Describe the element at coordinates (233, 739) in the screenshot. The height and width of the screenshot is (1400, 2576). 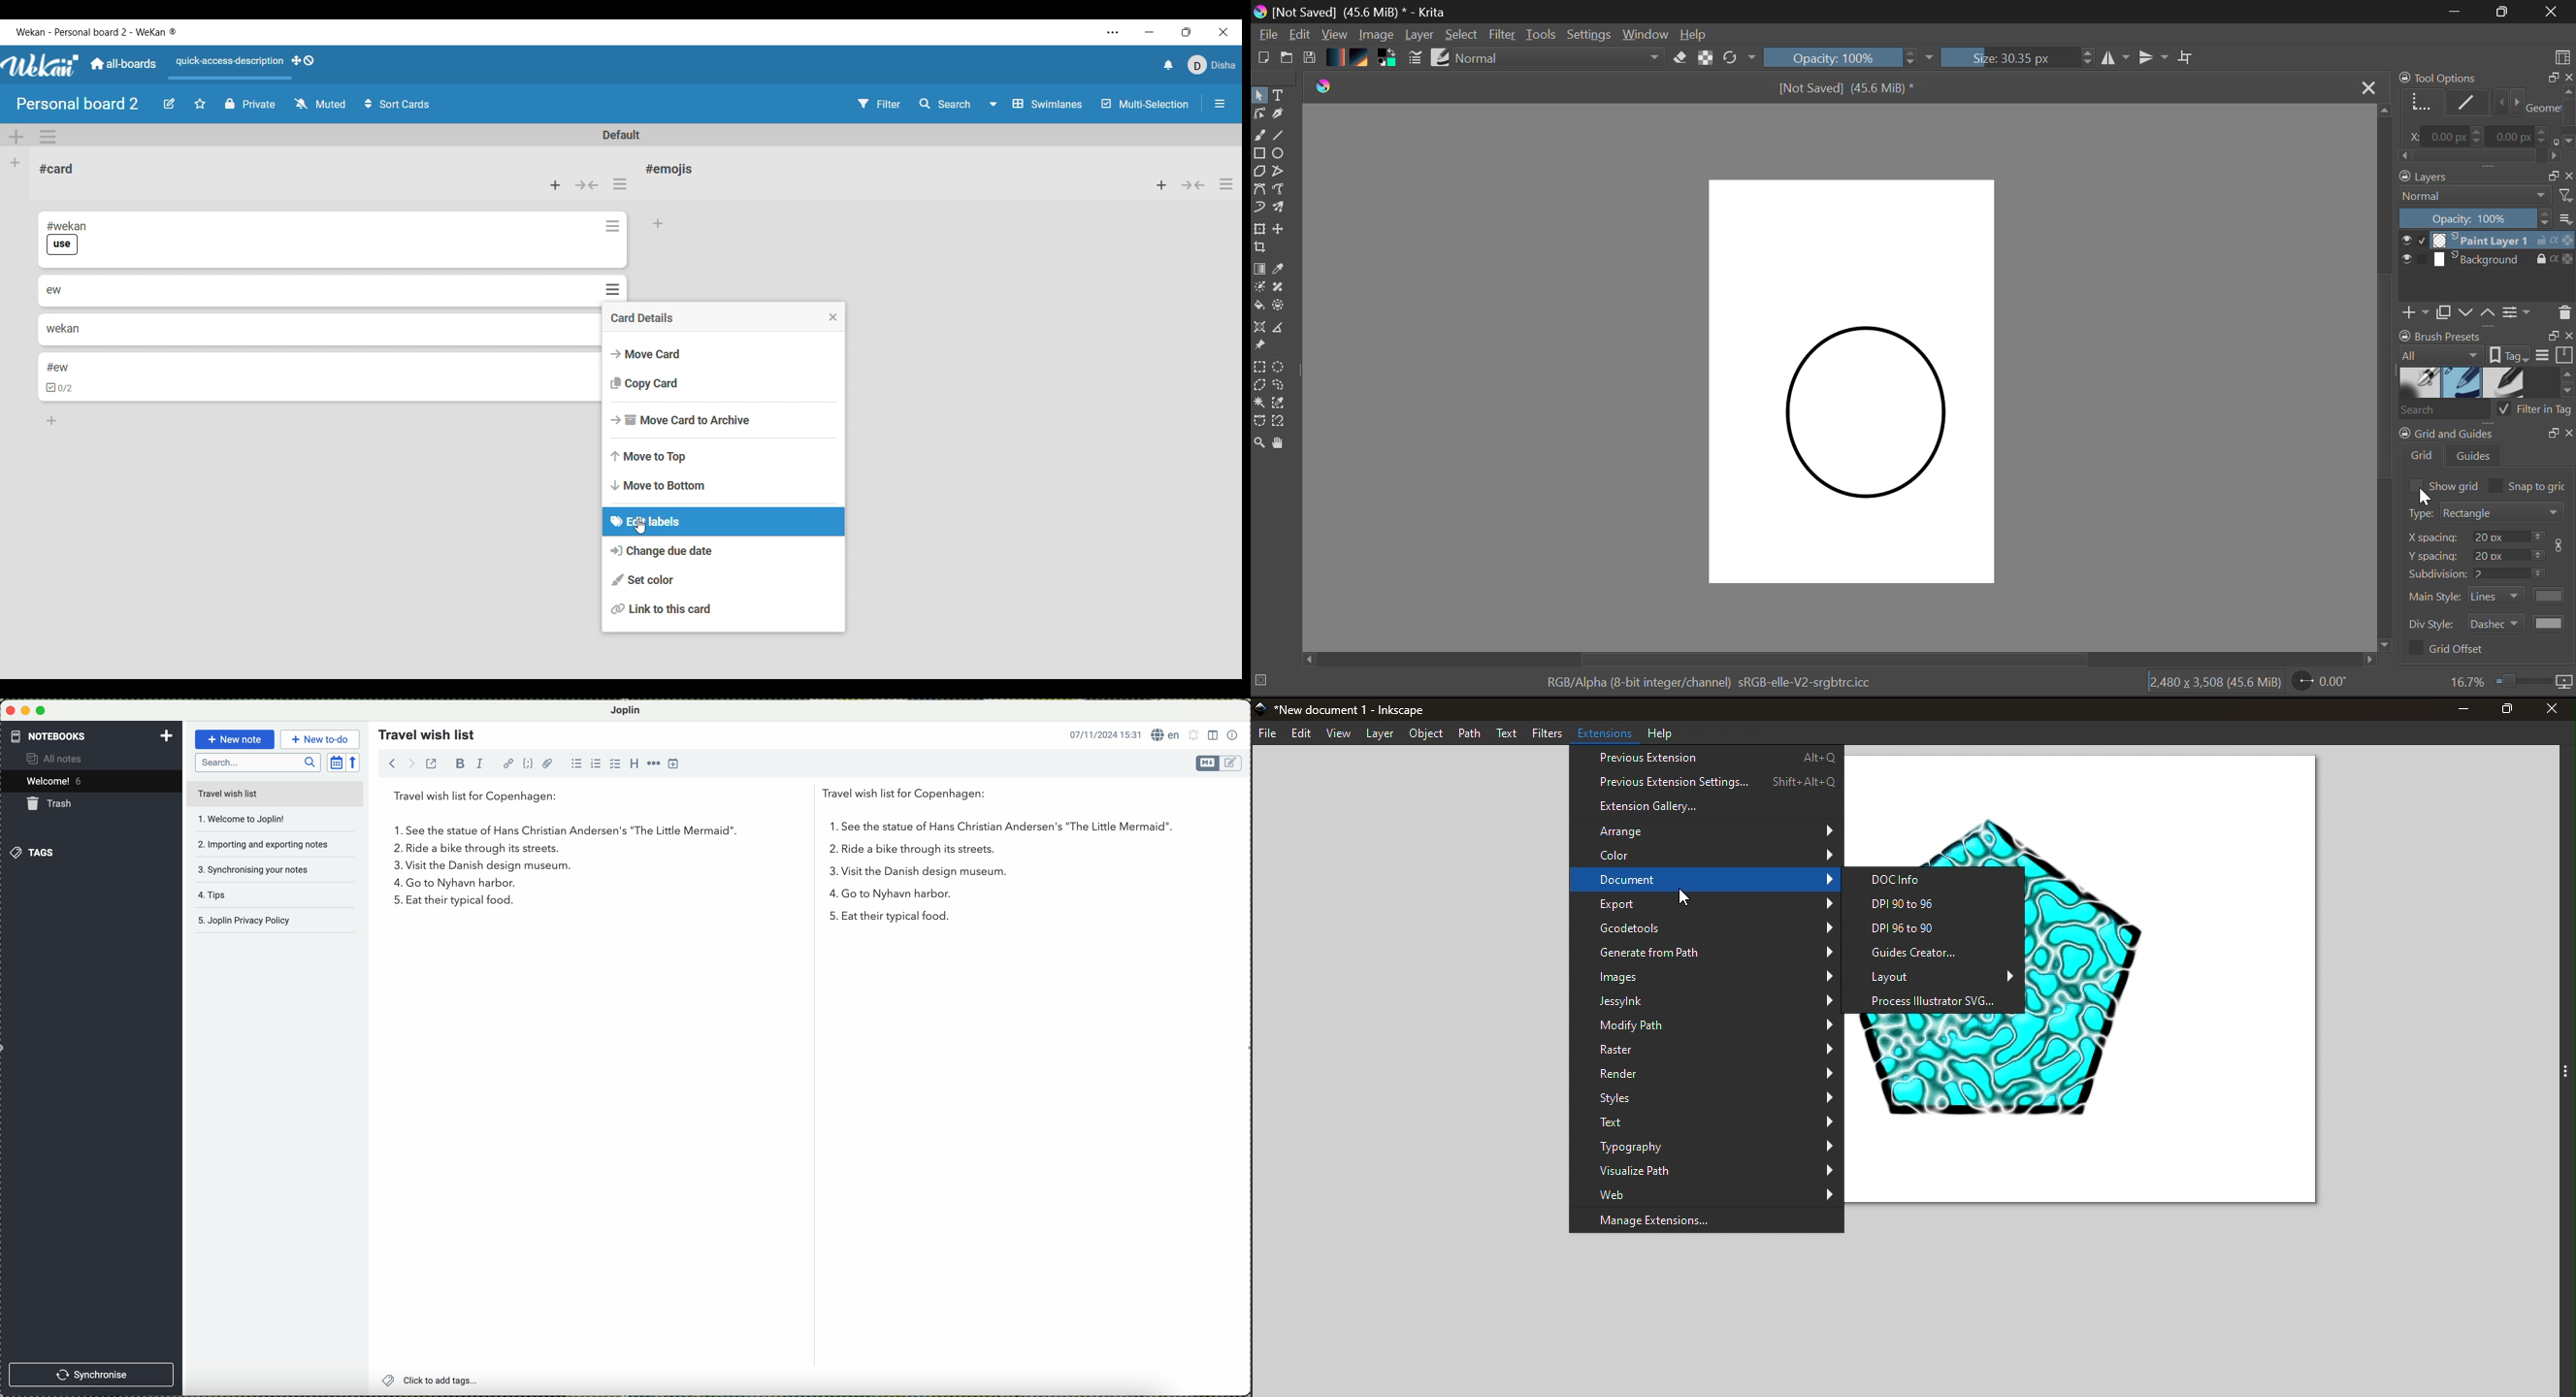
I see `new note button` at that location.